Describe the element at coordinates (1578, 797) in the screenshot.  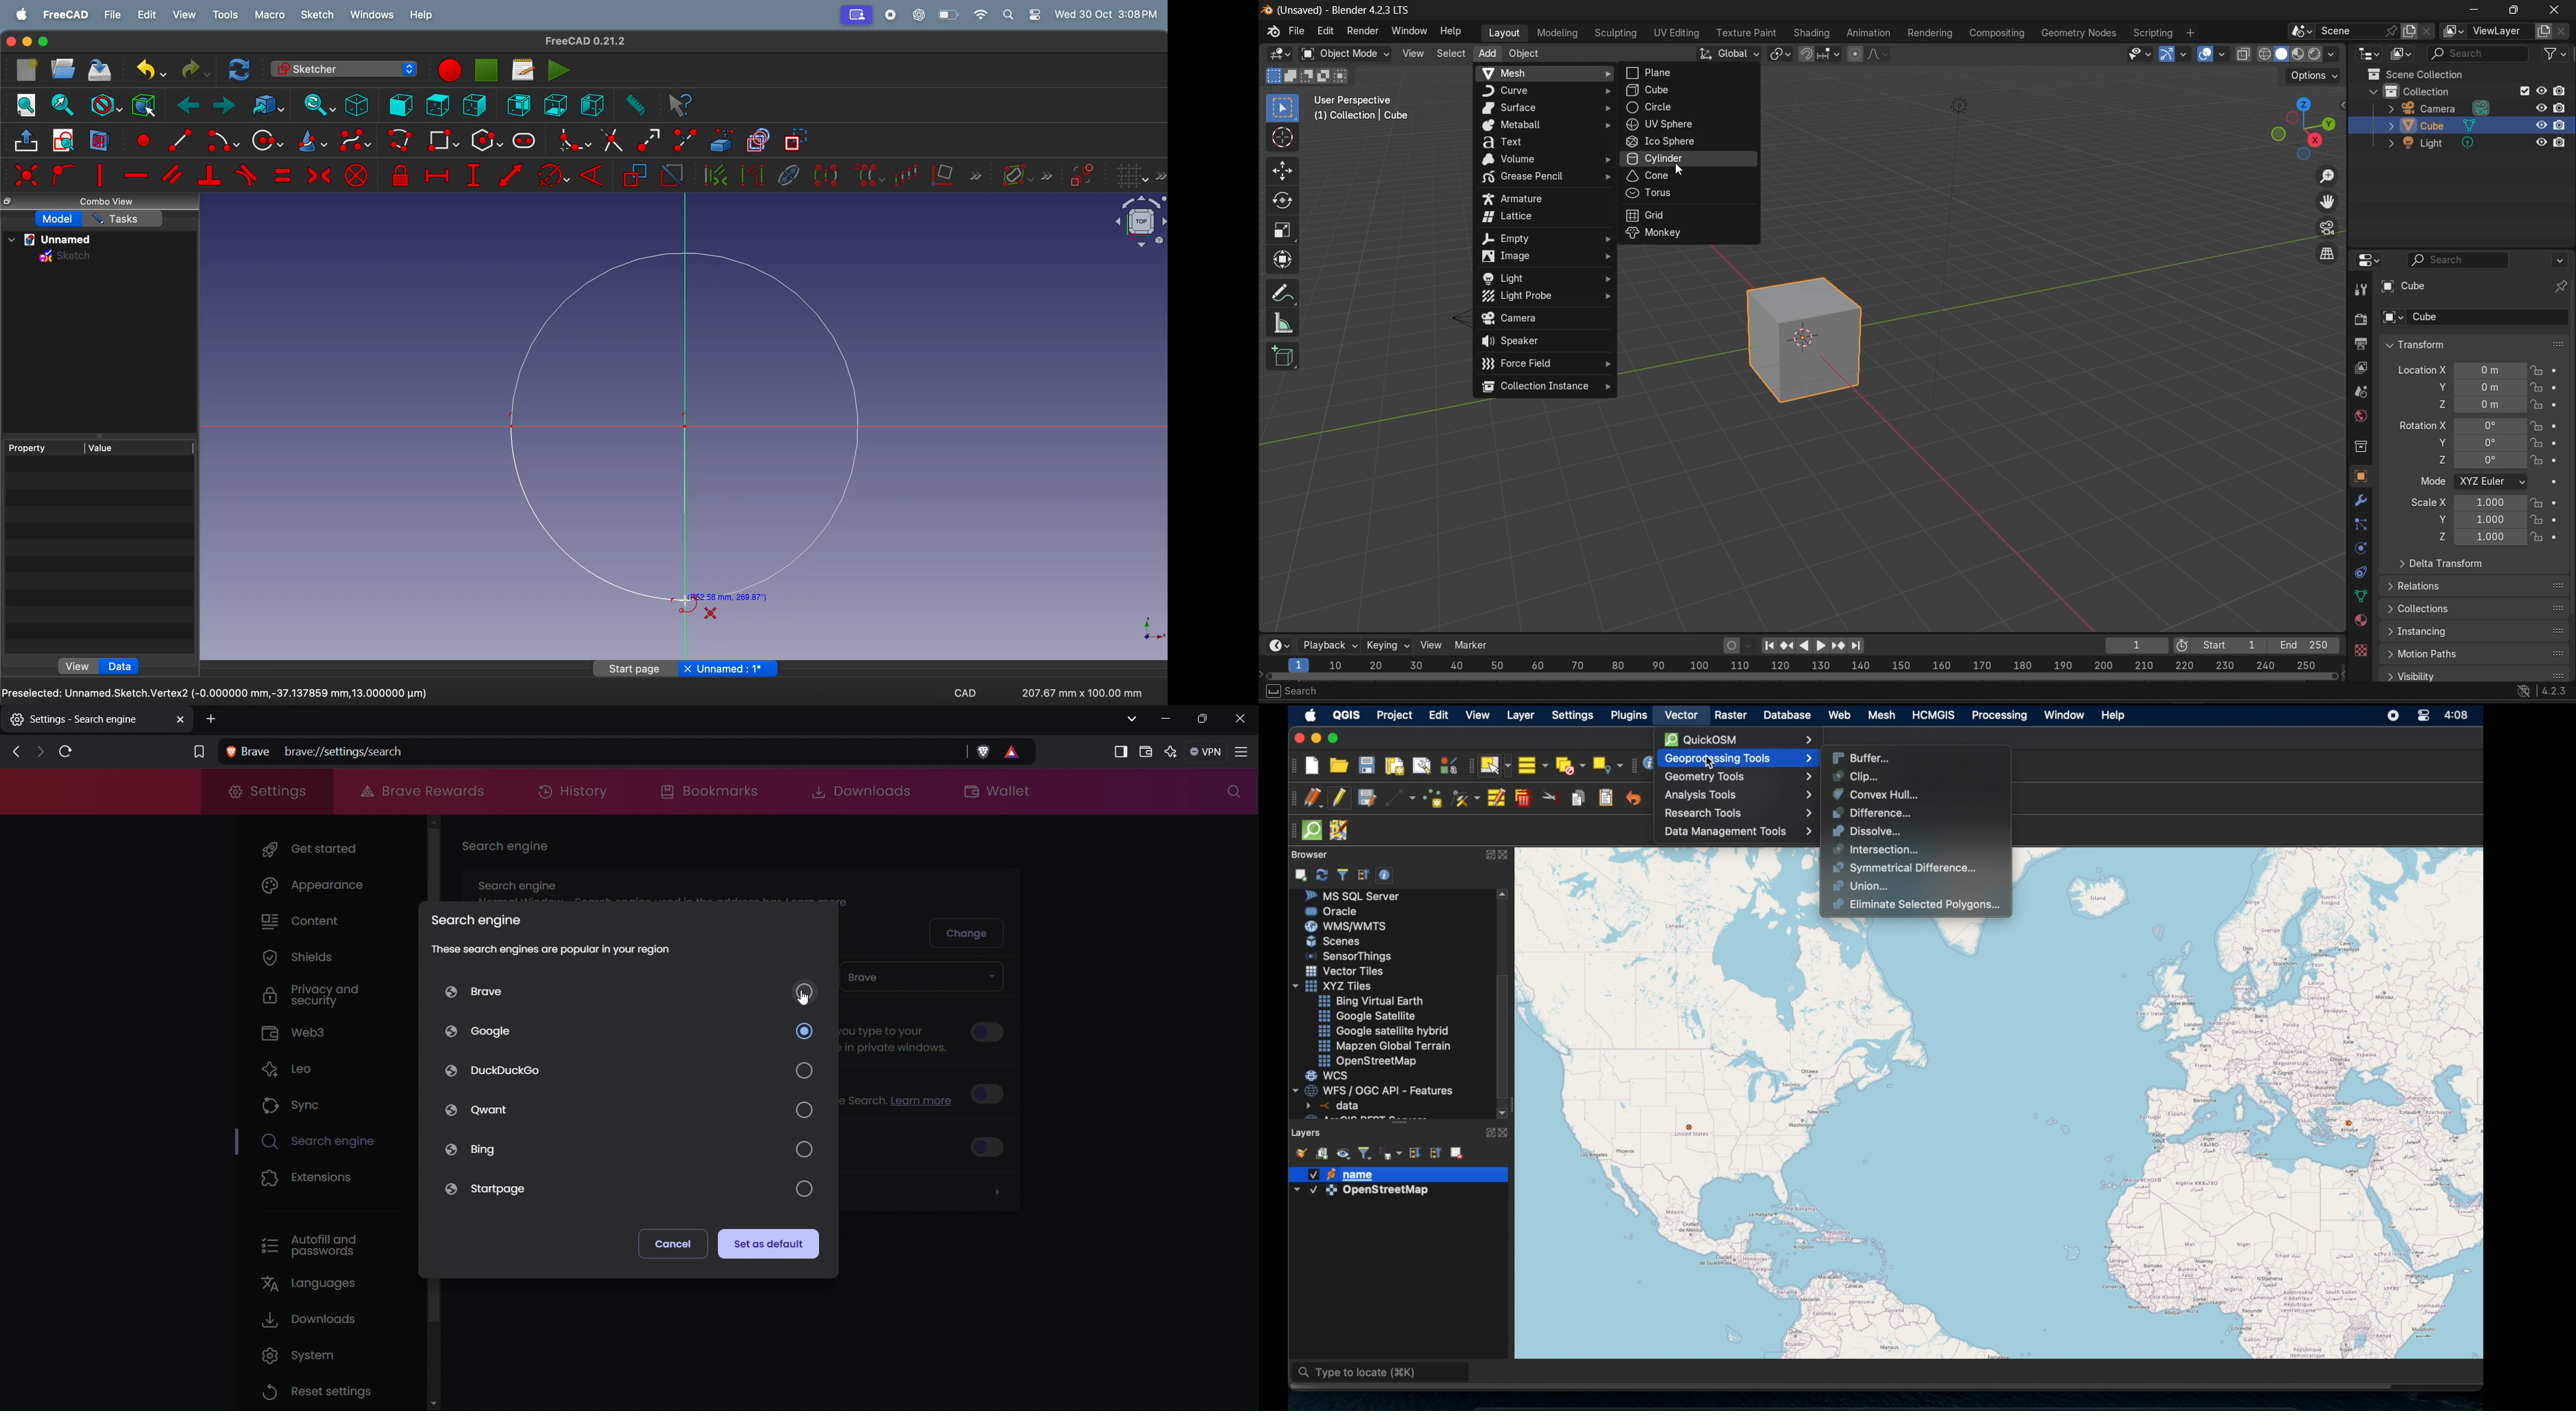
I see `copy features` at that location.